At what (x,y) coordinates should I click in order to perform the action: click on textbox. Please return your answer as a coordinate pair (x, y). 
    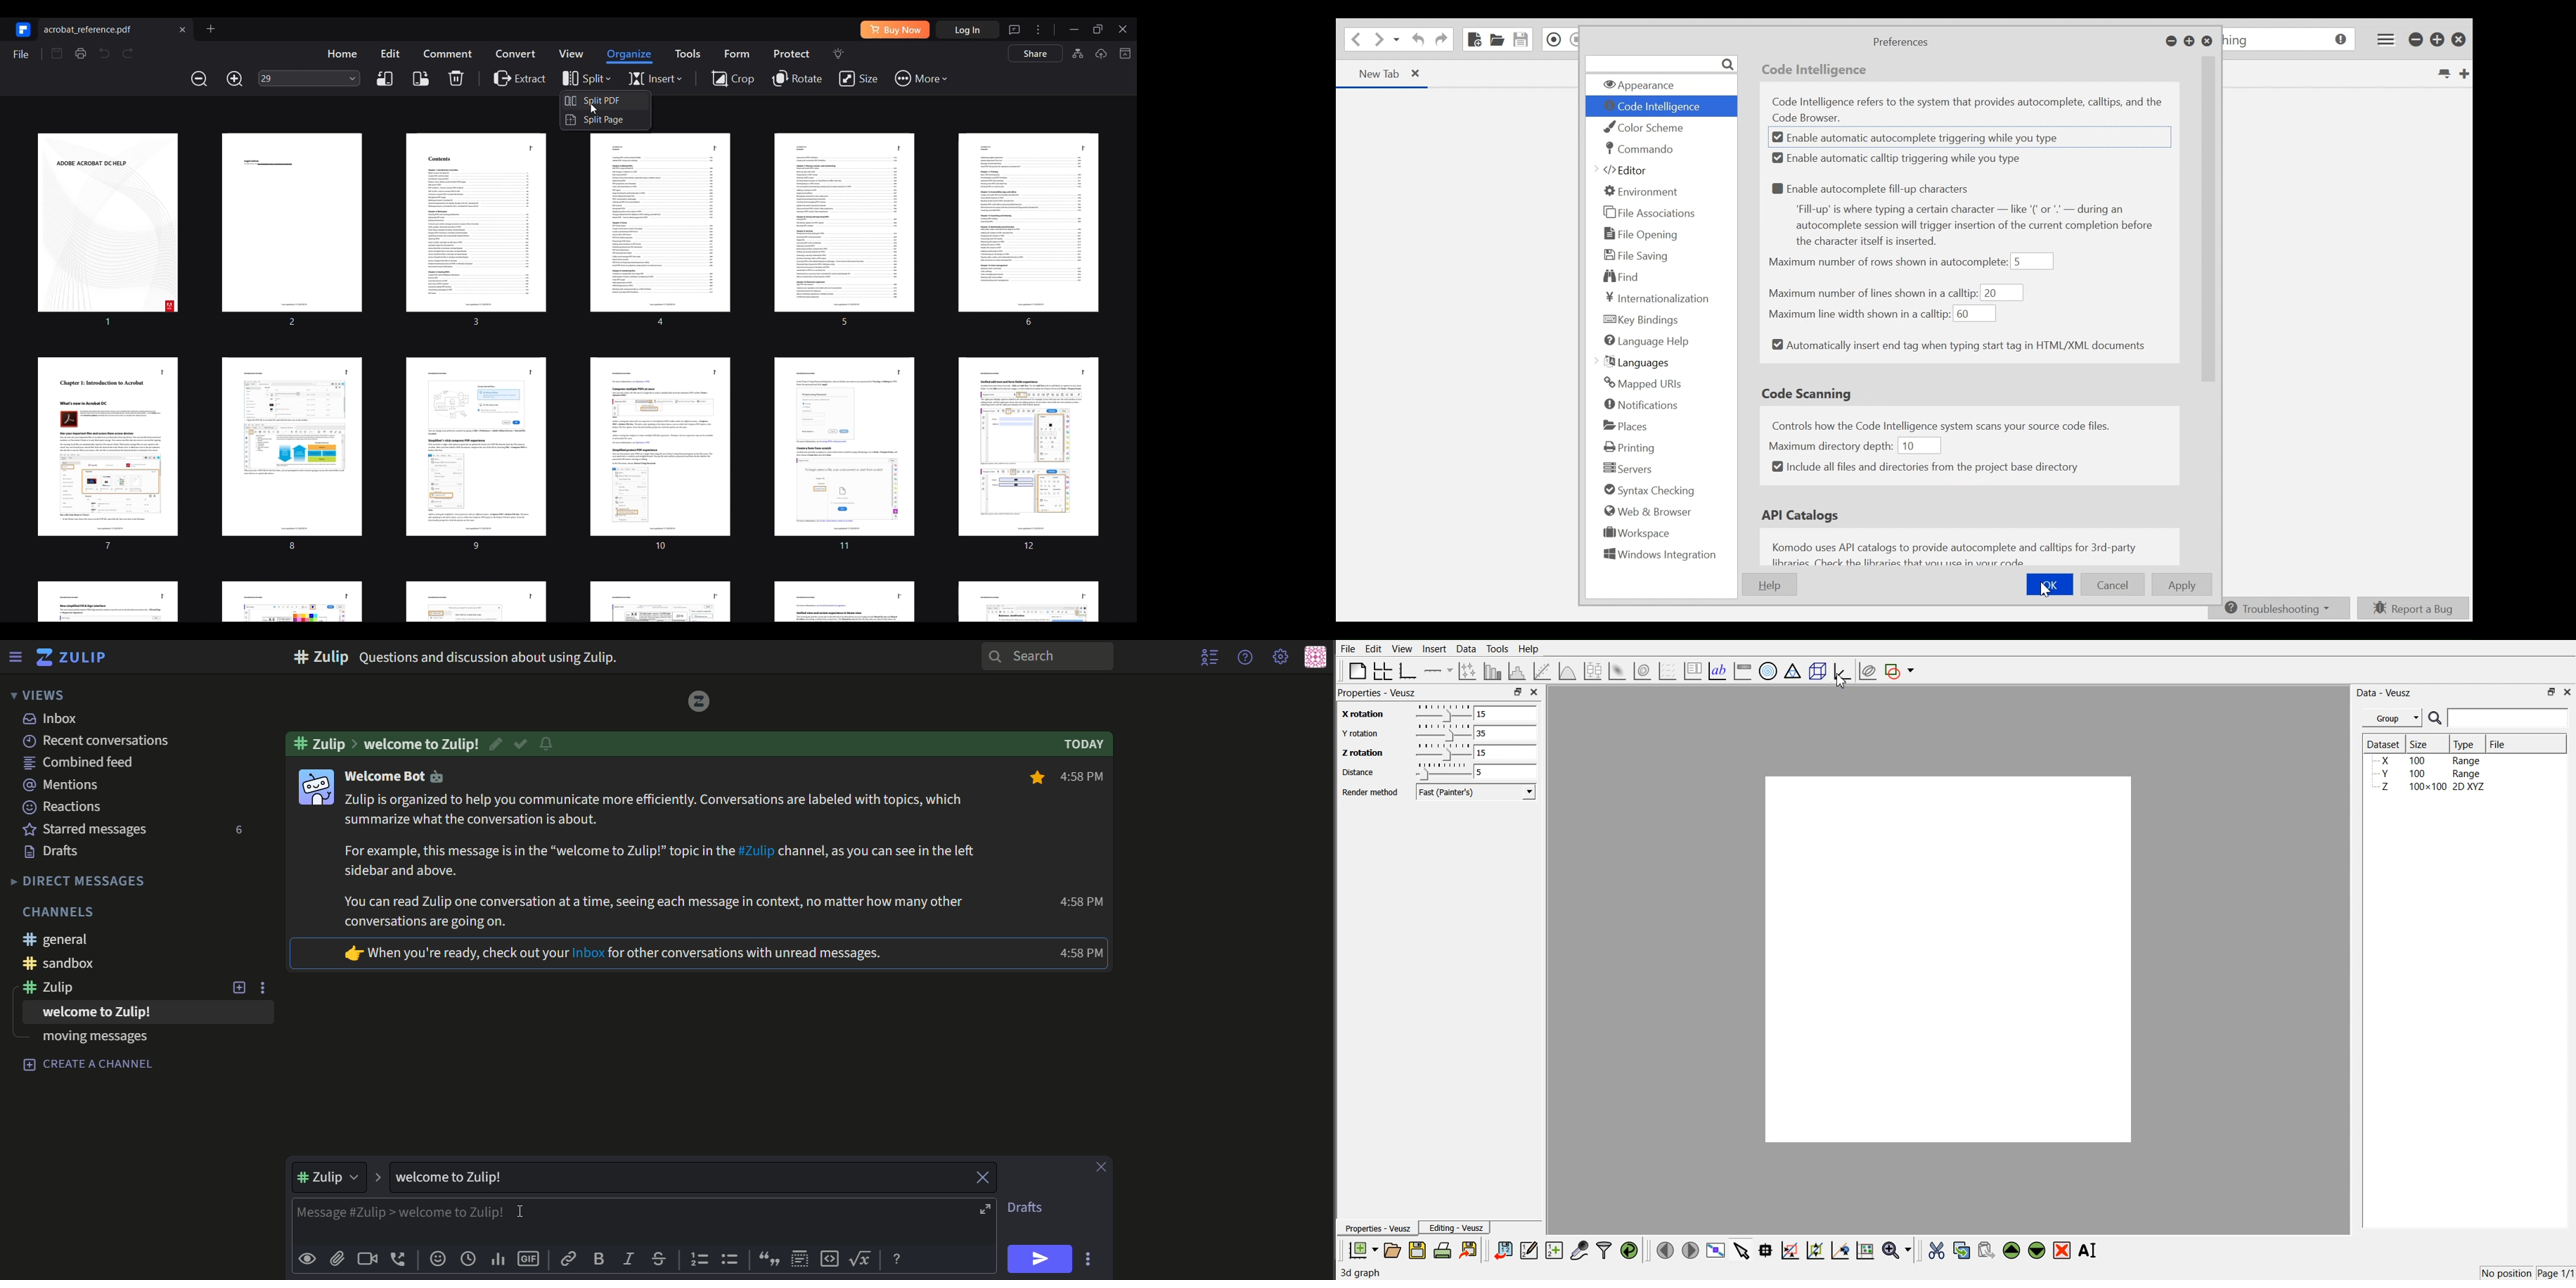
    Looking at the image, I should click on (617, 1222).